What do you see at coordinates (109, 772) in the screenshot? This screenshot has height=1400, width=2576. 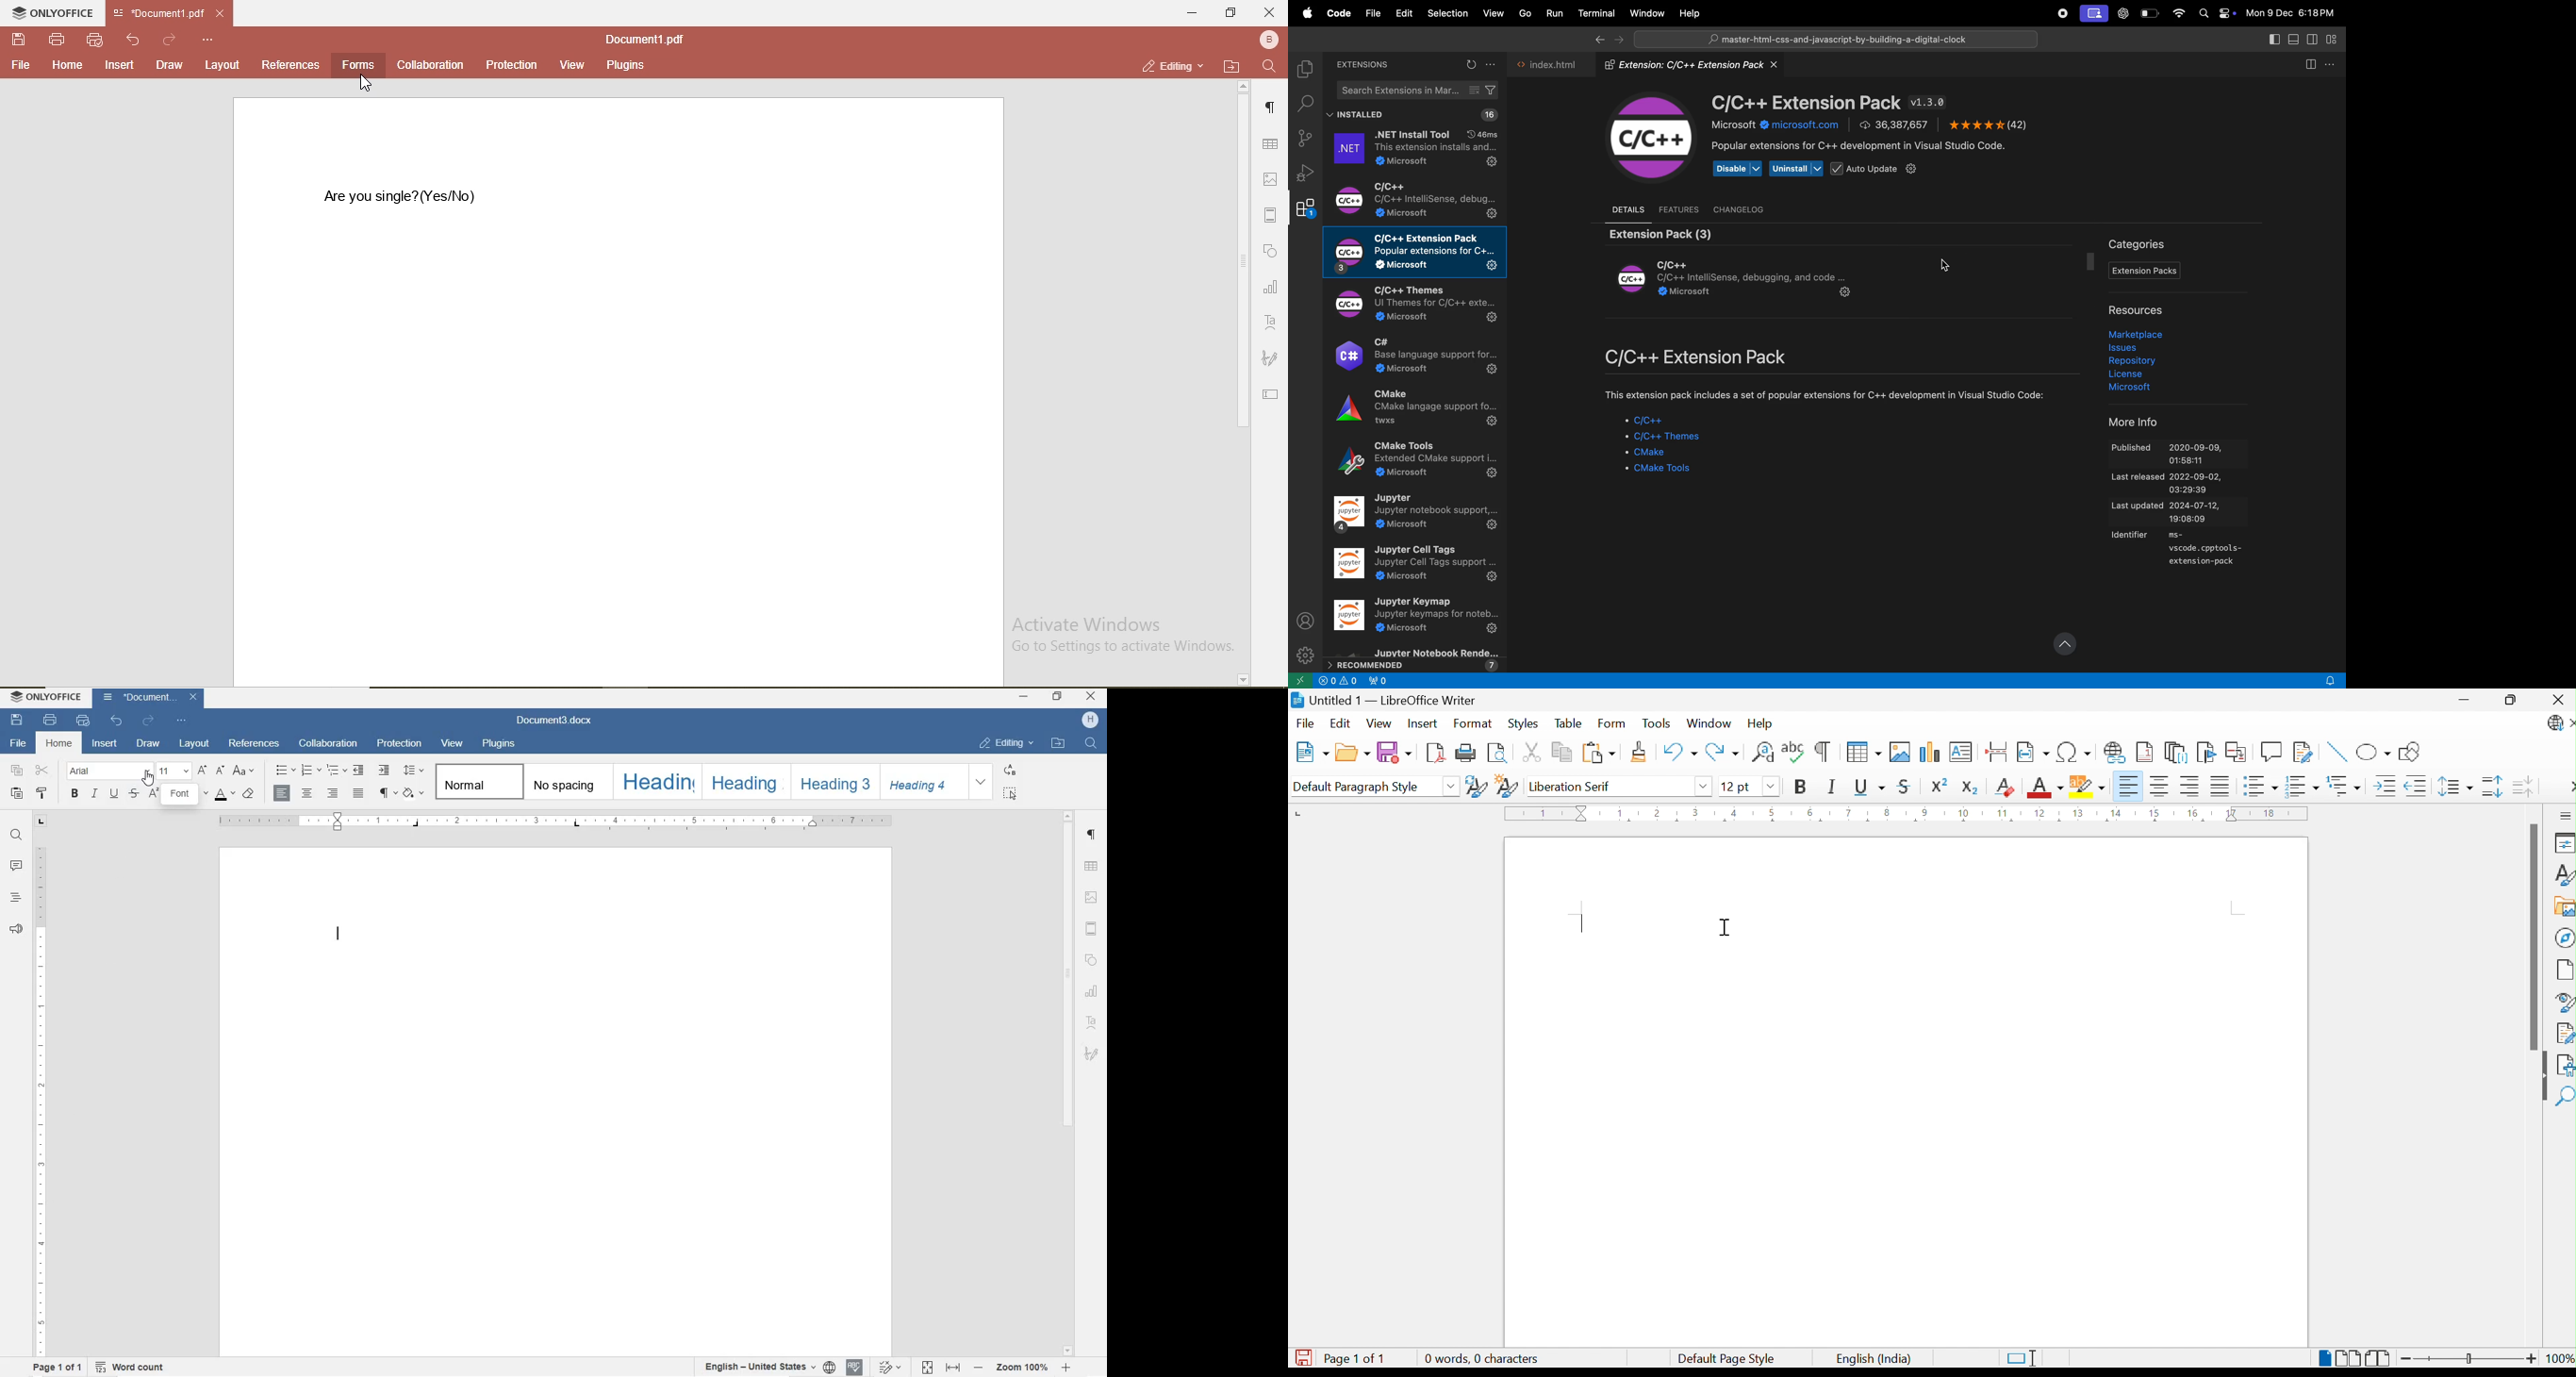 I see `ARIAL` at bounding box center [109, 772].